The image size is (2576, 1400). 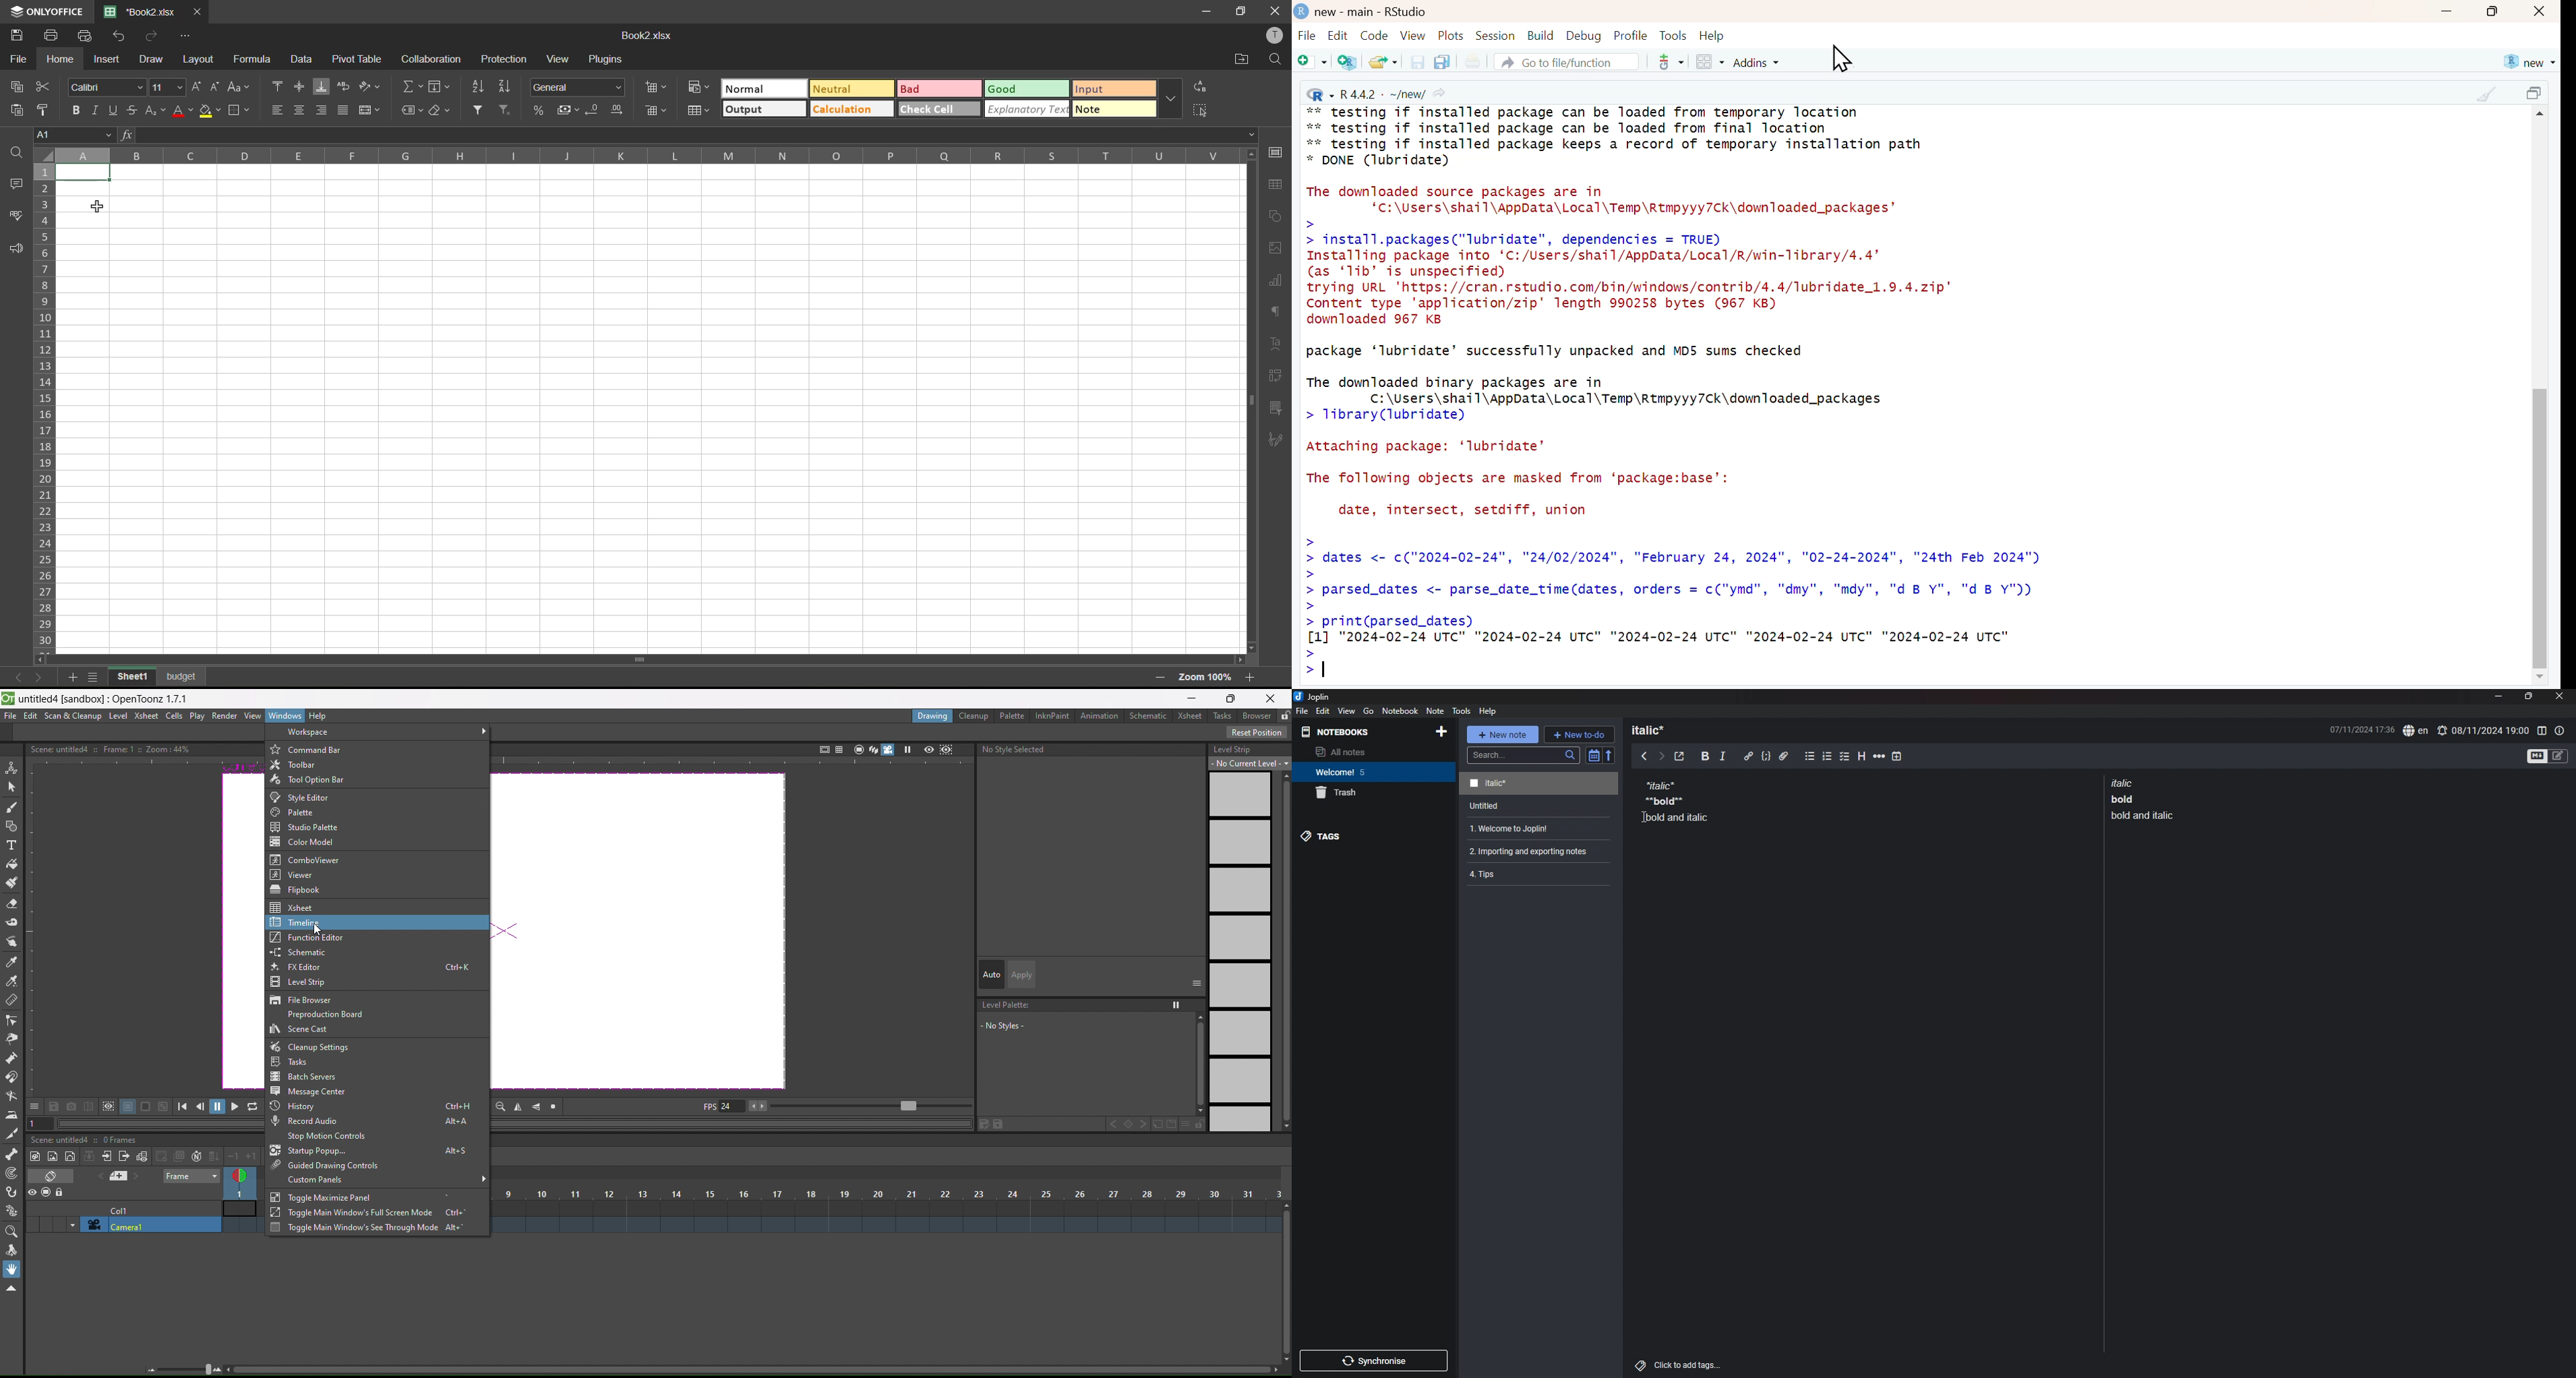 What do you see at coordinates (1241, 11) in the screenshot?
I see `maximize` at bounding box center [1241, 11].